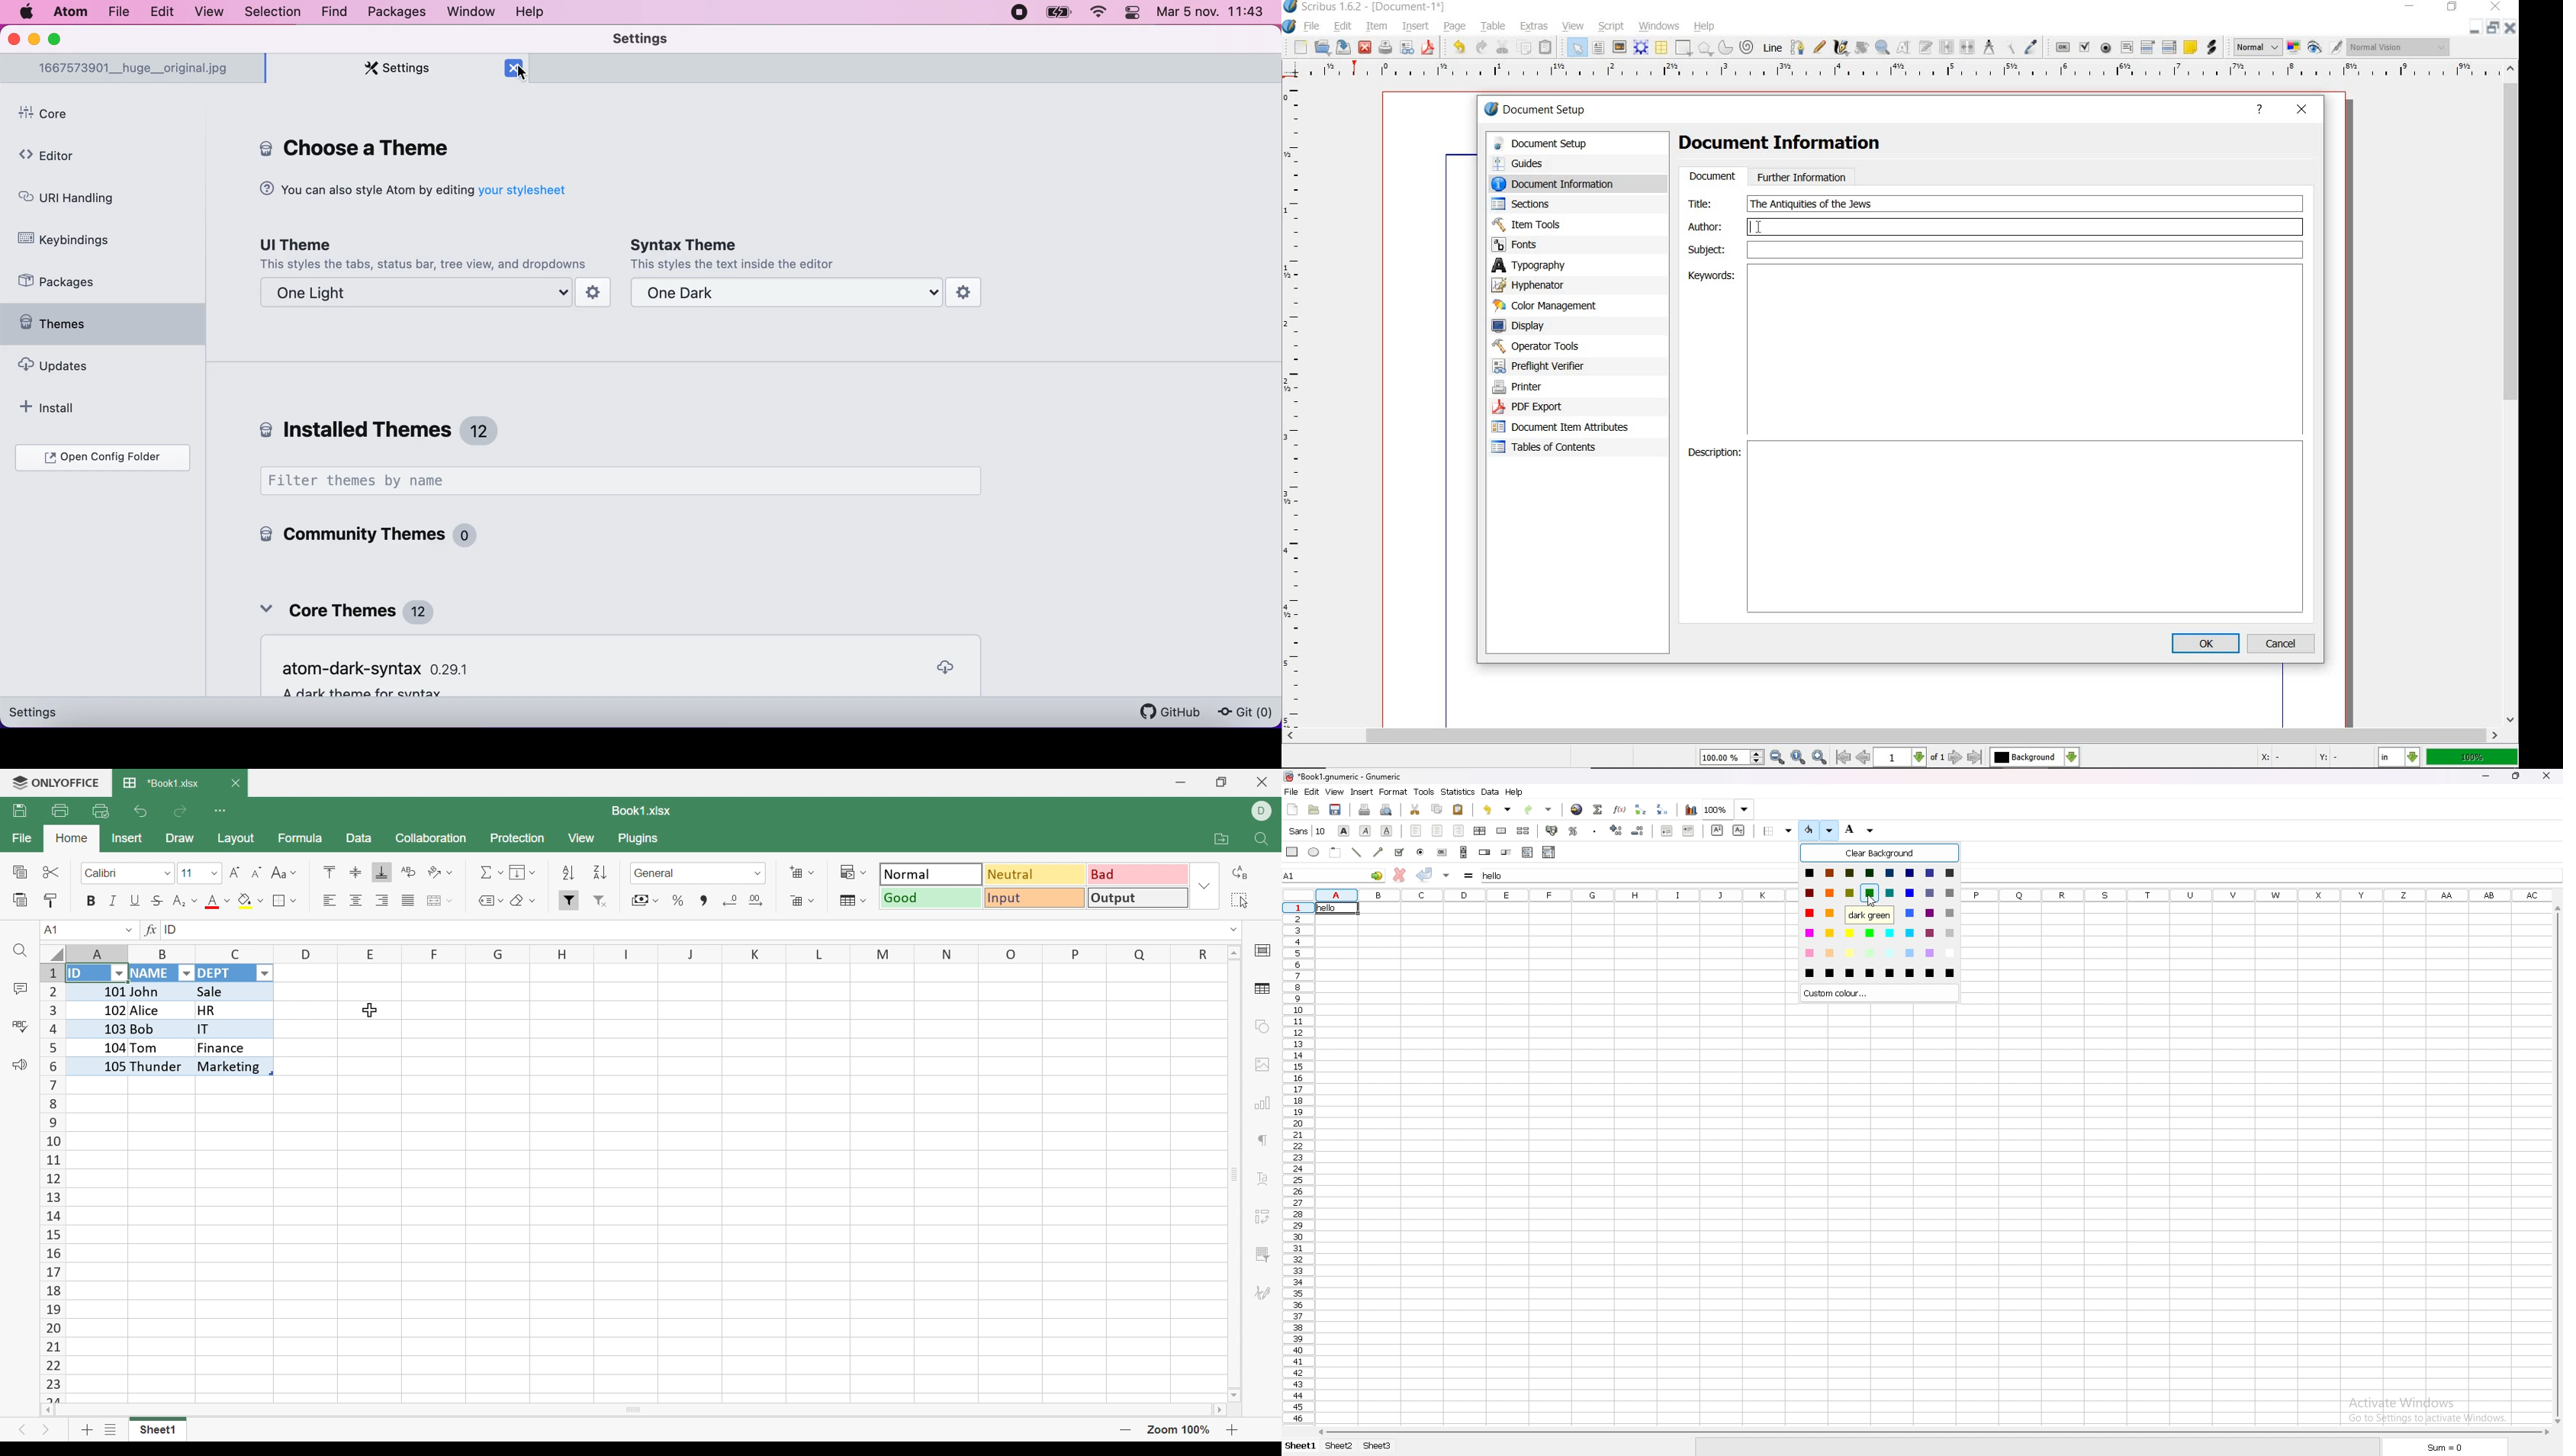  I want to click on Drop Down, so click(127, 932).